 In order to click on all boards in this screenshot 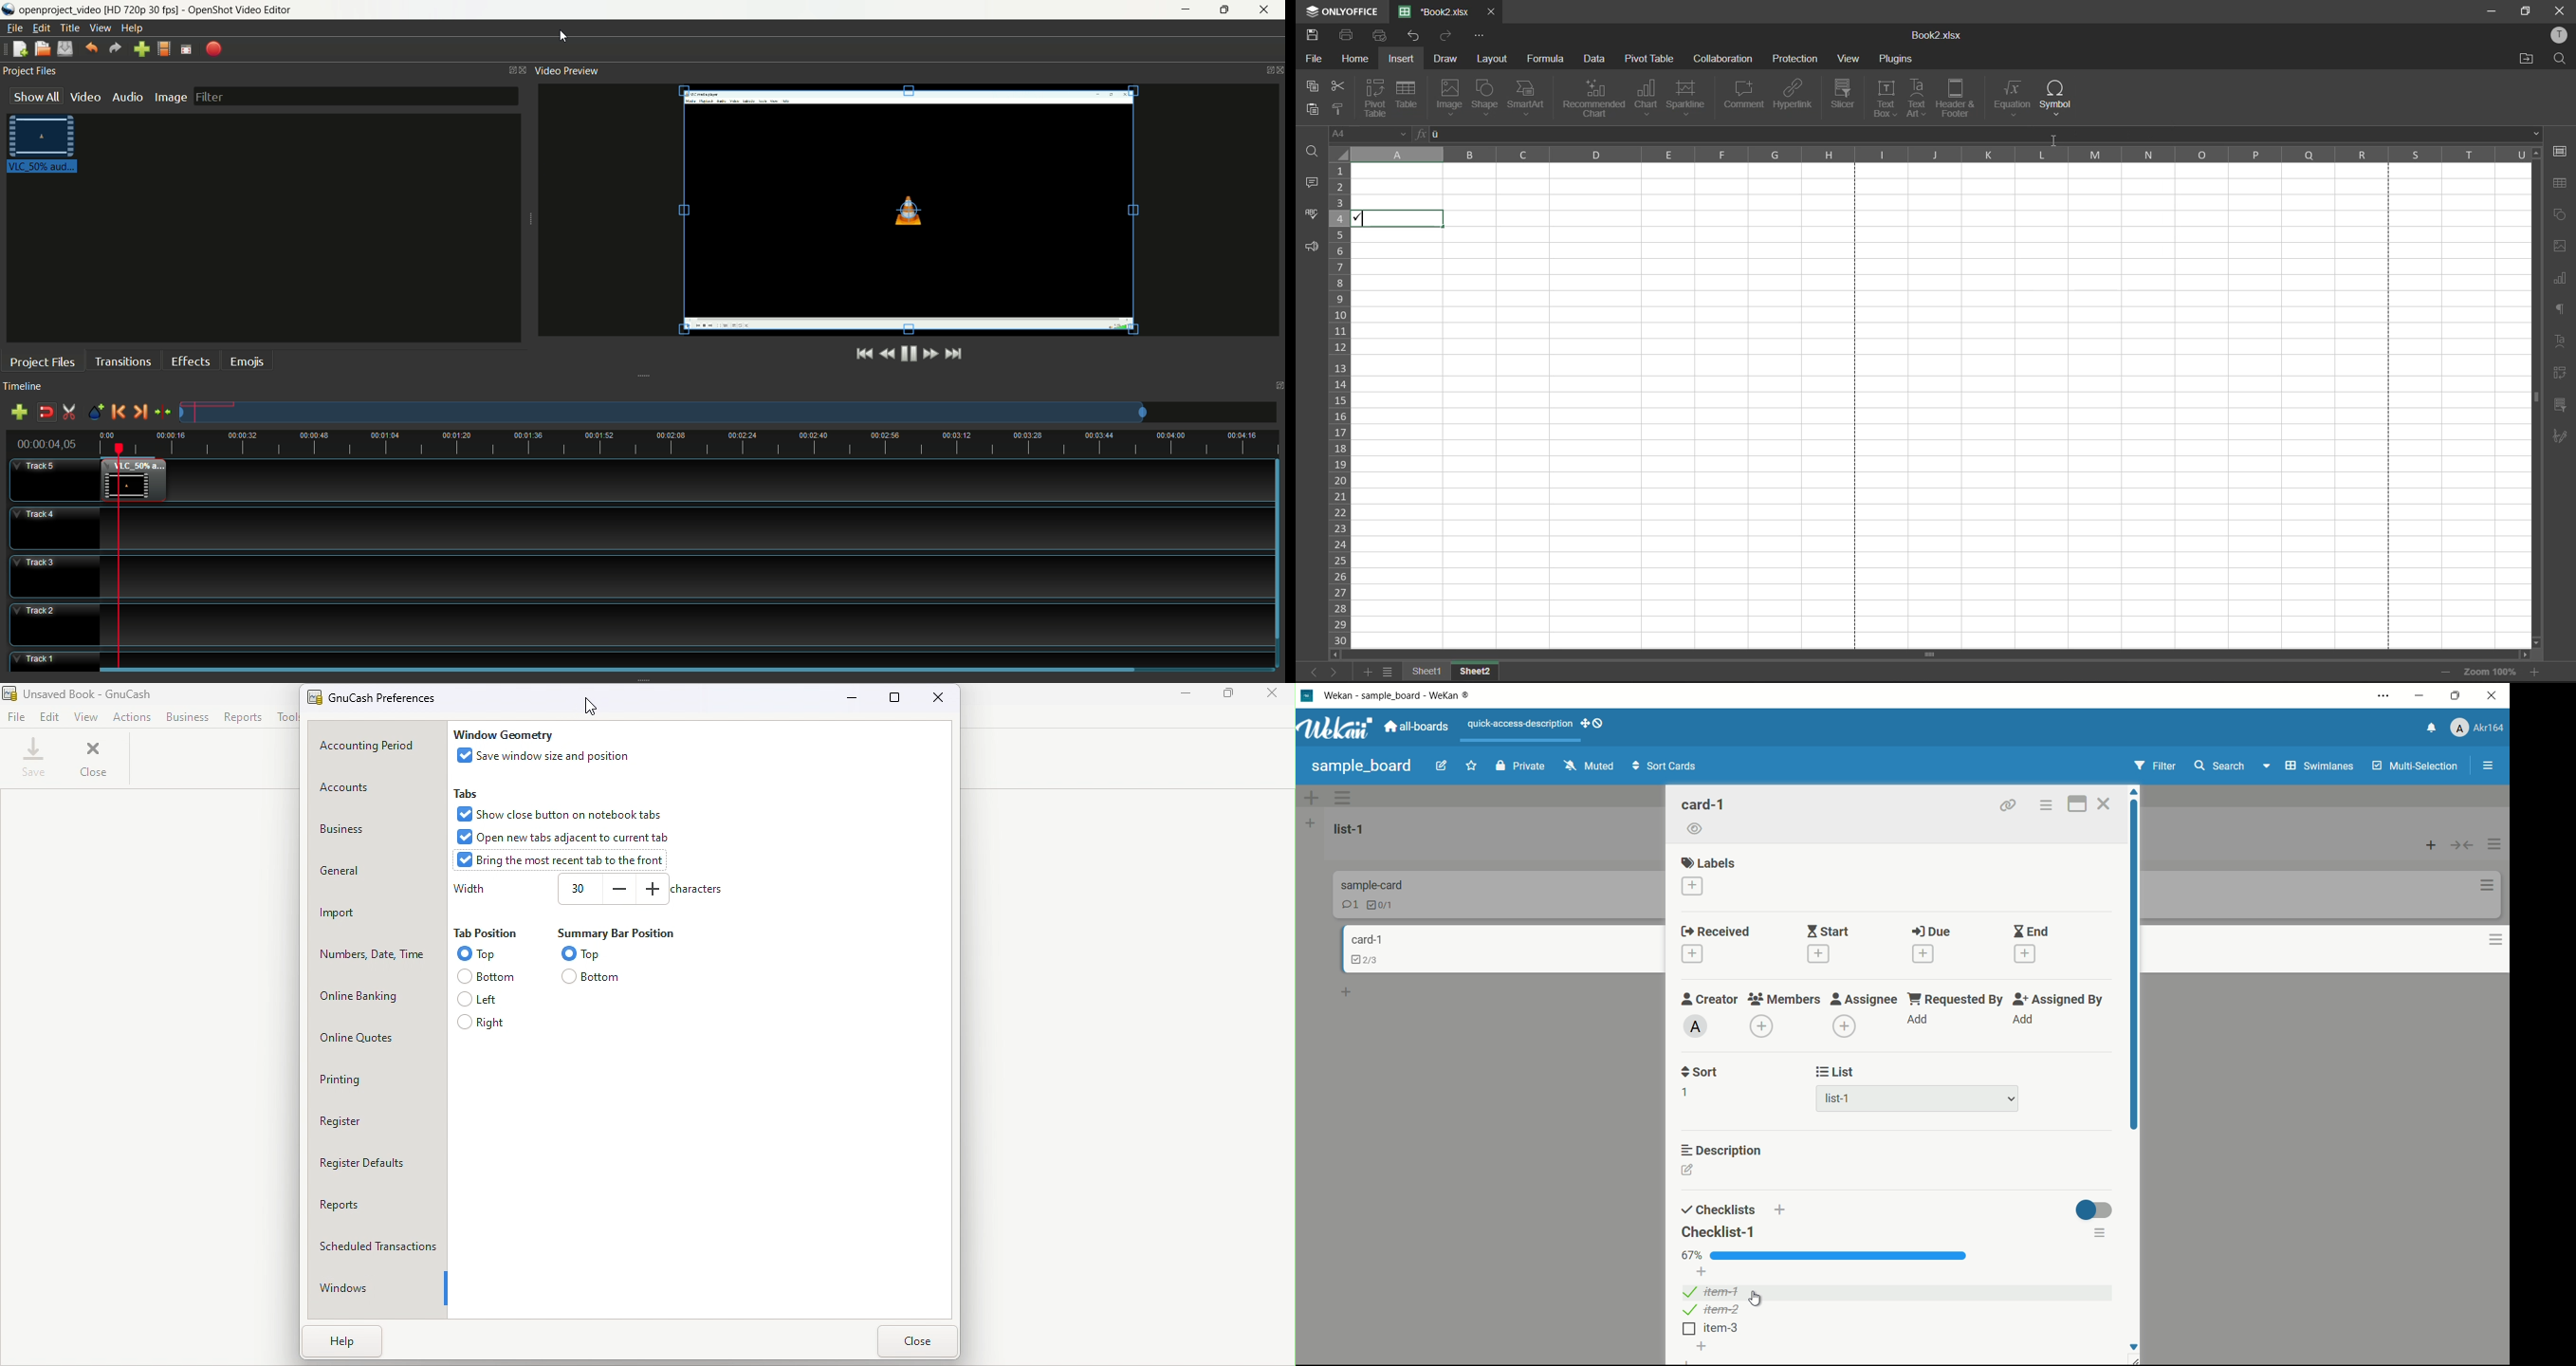, I will do `click(1416, 728)`.